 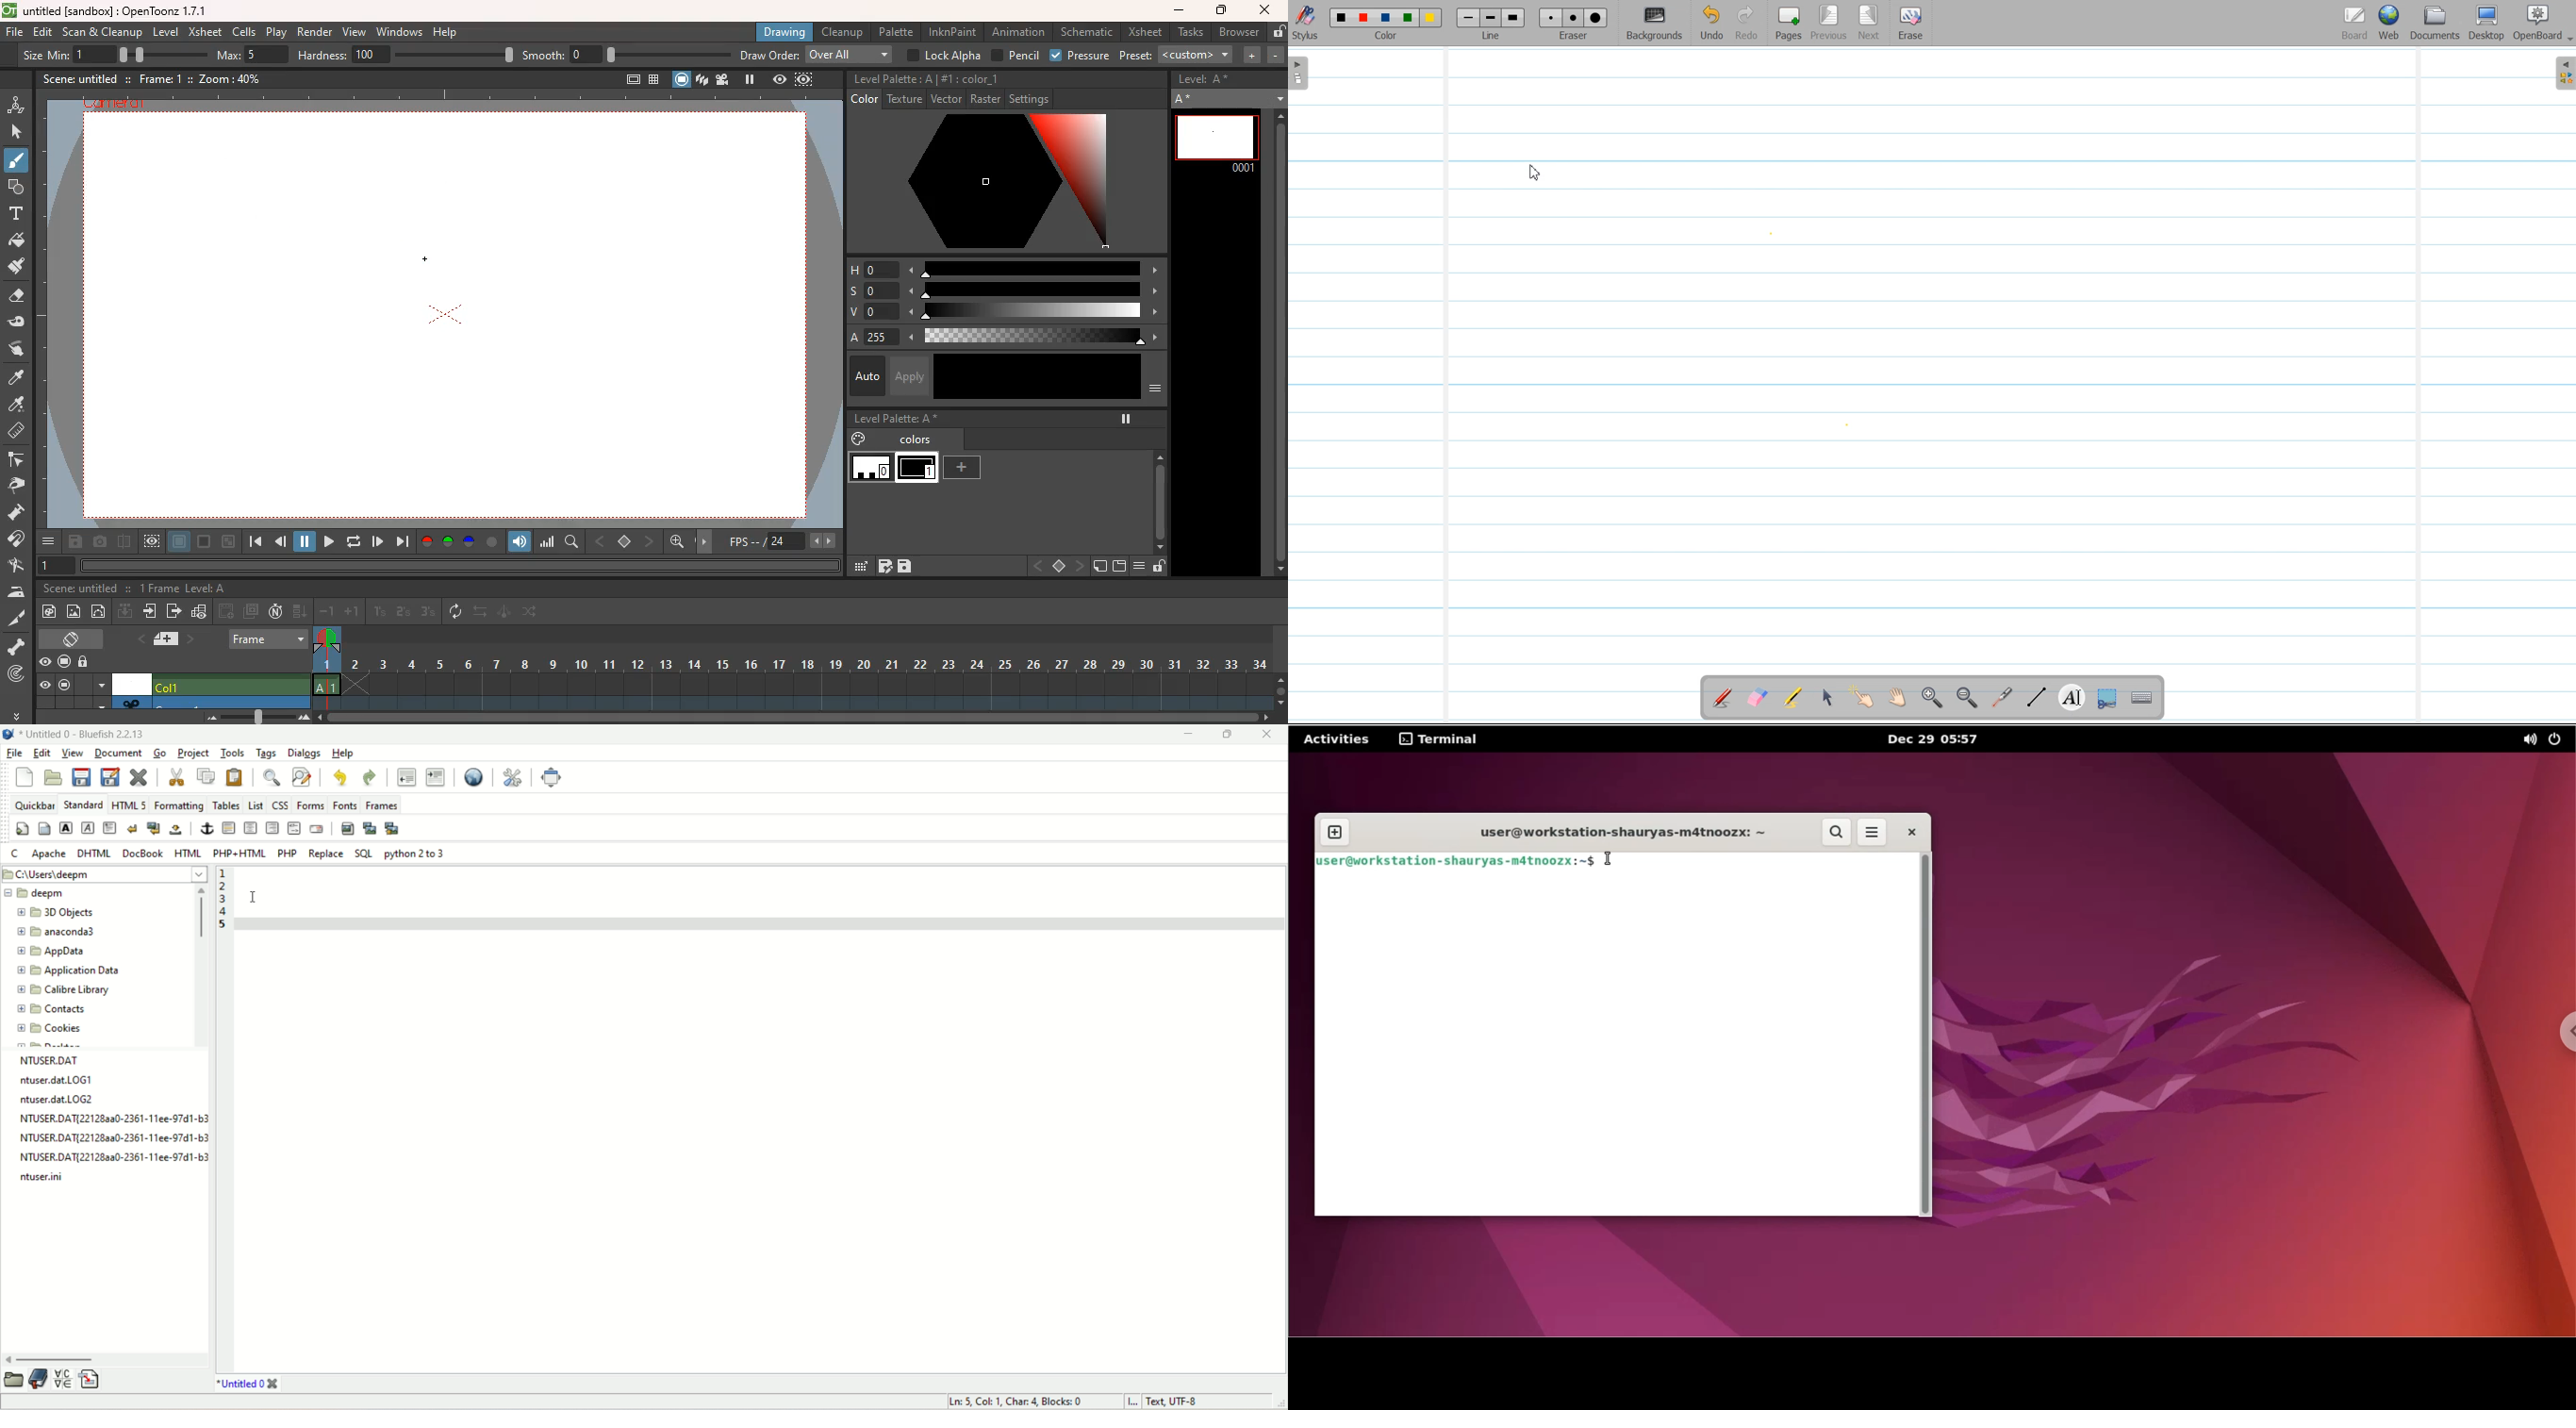 What do you see at coordinates (255, 806) in the screenshot?
I see `LIST` at bounding box center [255, 806].